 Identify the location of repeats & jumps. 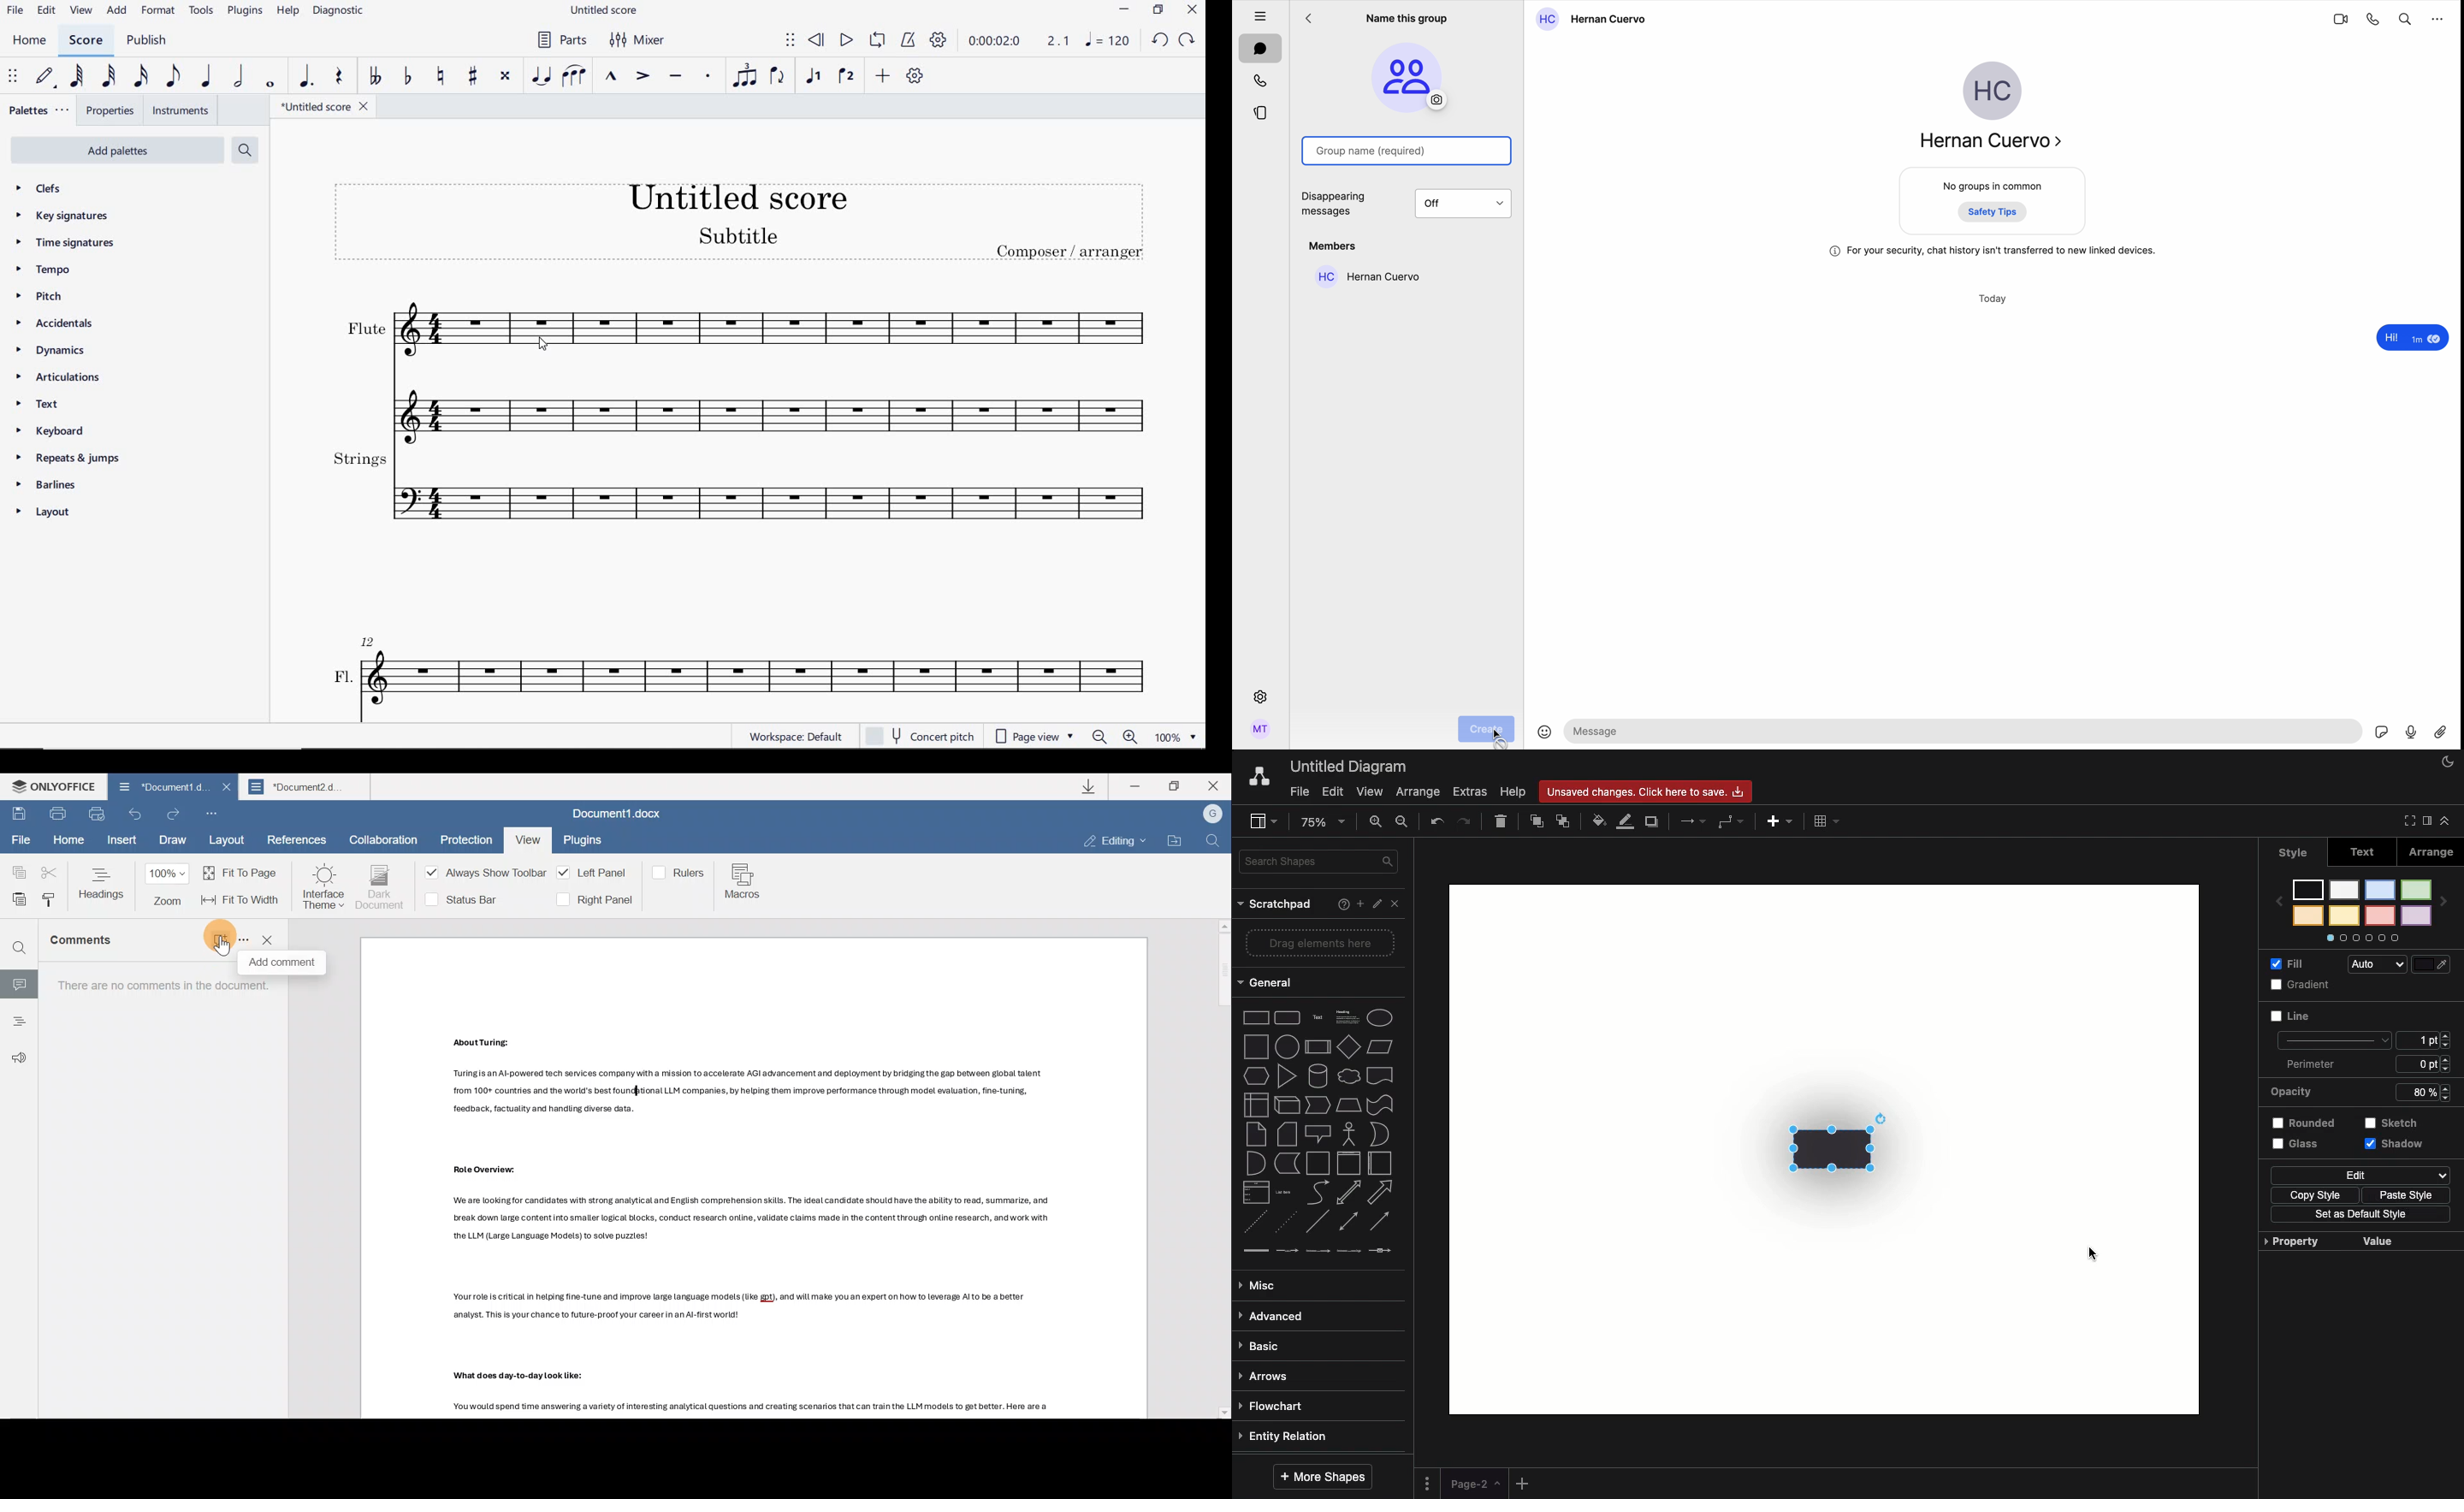
(65, 458).